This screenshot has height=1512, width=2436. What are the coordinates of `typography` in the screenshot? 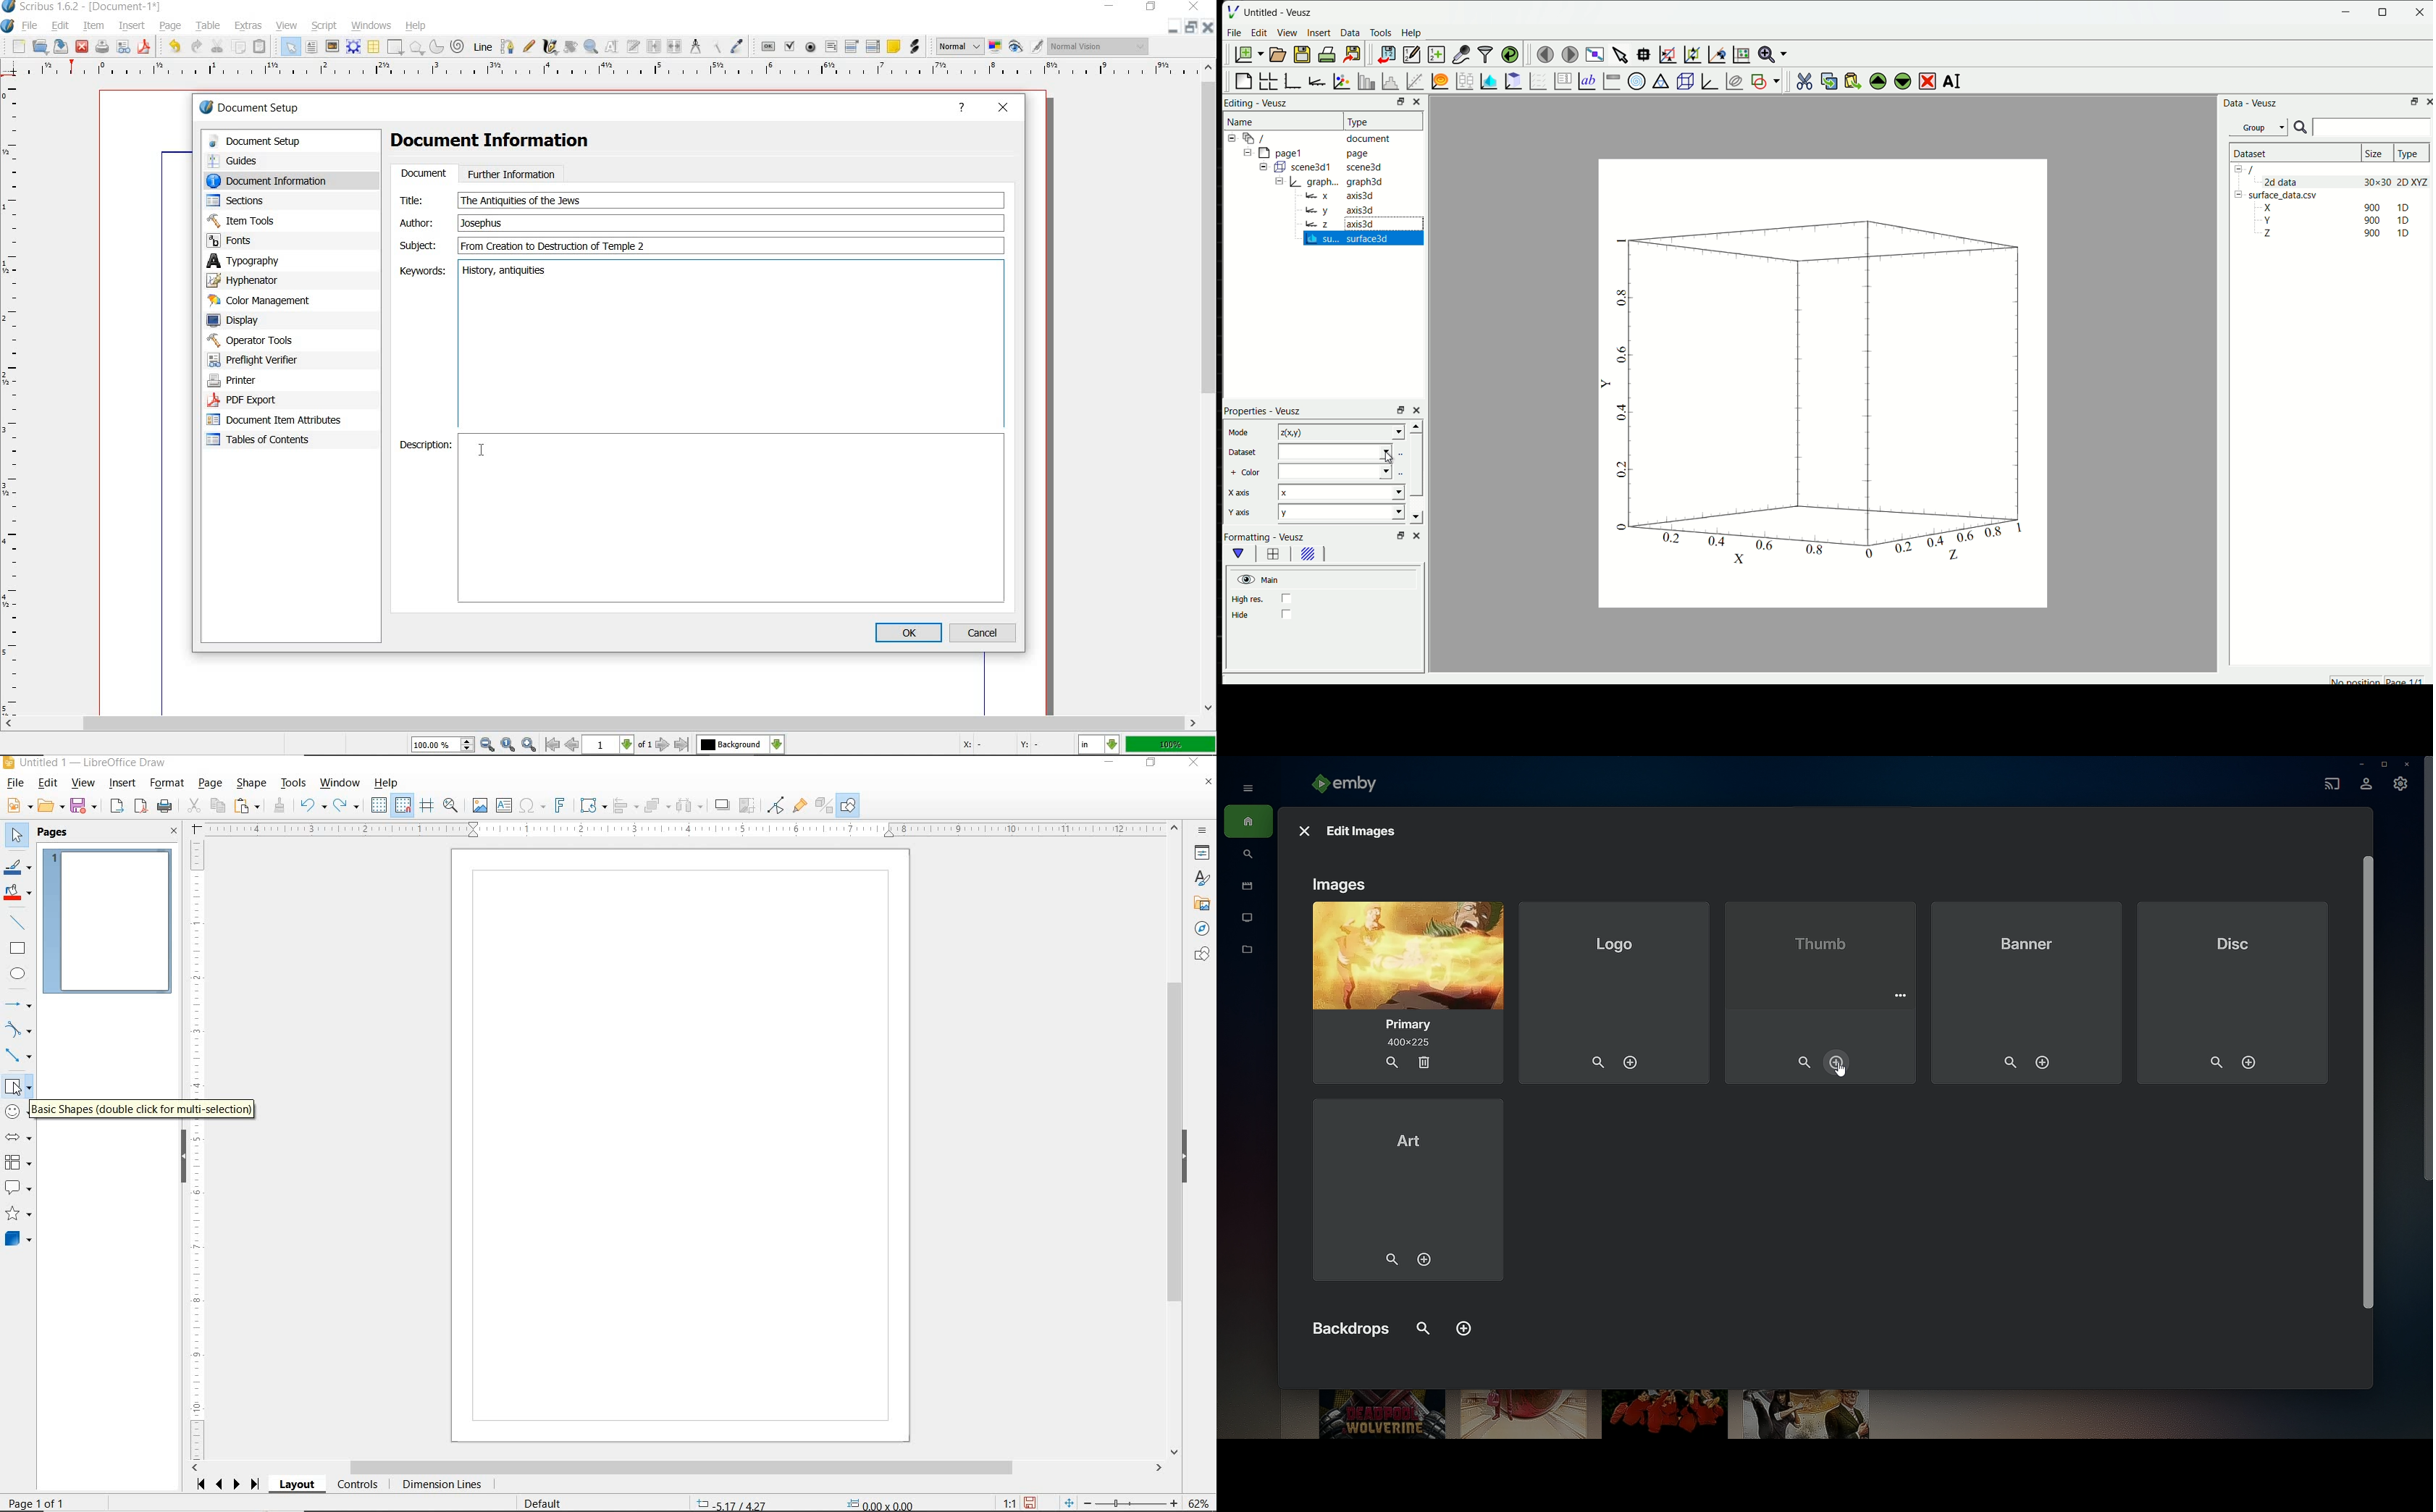 It's located at (264, 261).